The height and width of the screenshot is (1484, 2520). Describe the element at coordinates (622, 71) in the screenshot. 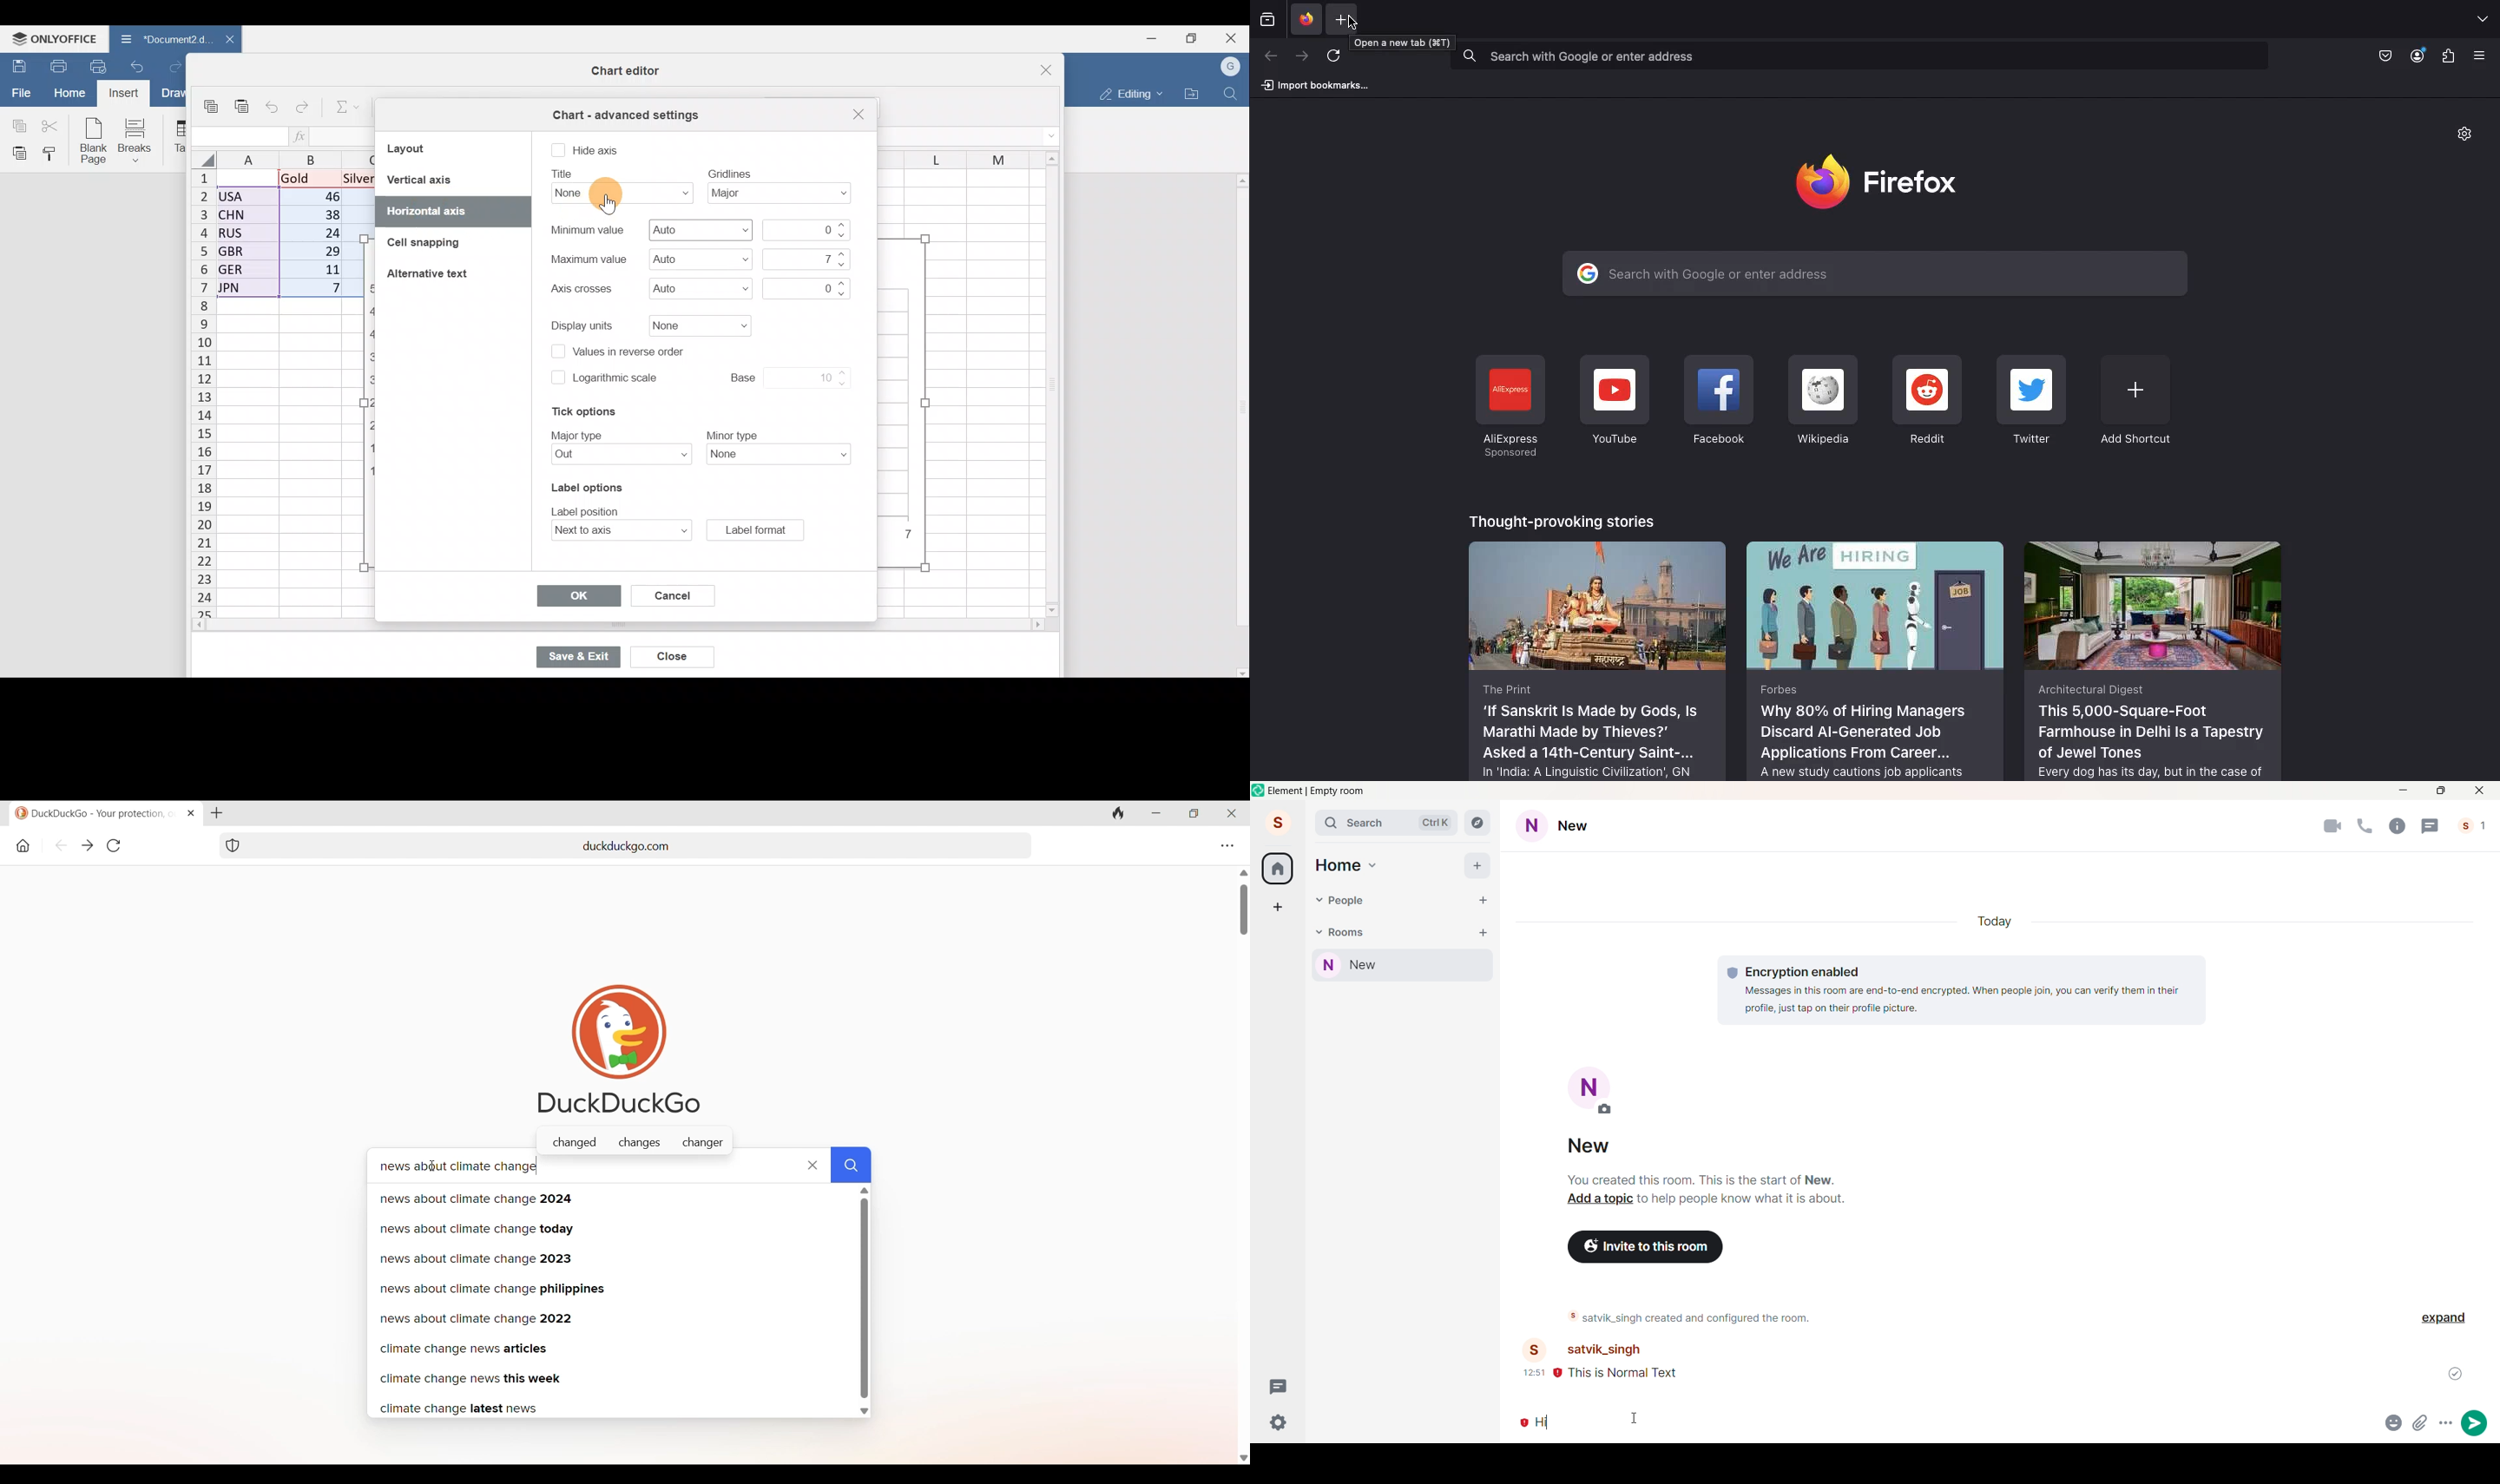

I see `Chart editor` at that location.